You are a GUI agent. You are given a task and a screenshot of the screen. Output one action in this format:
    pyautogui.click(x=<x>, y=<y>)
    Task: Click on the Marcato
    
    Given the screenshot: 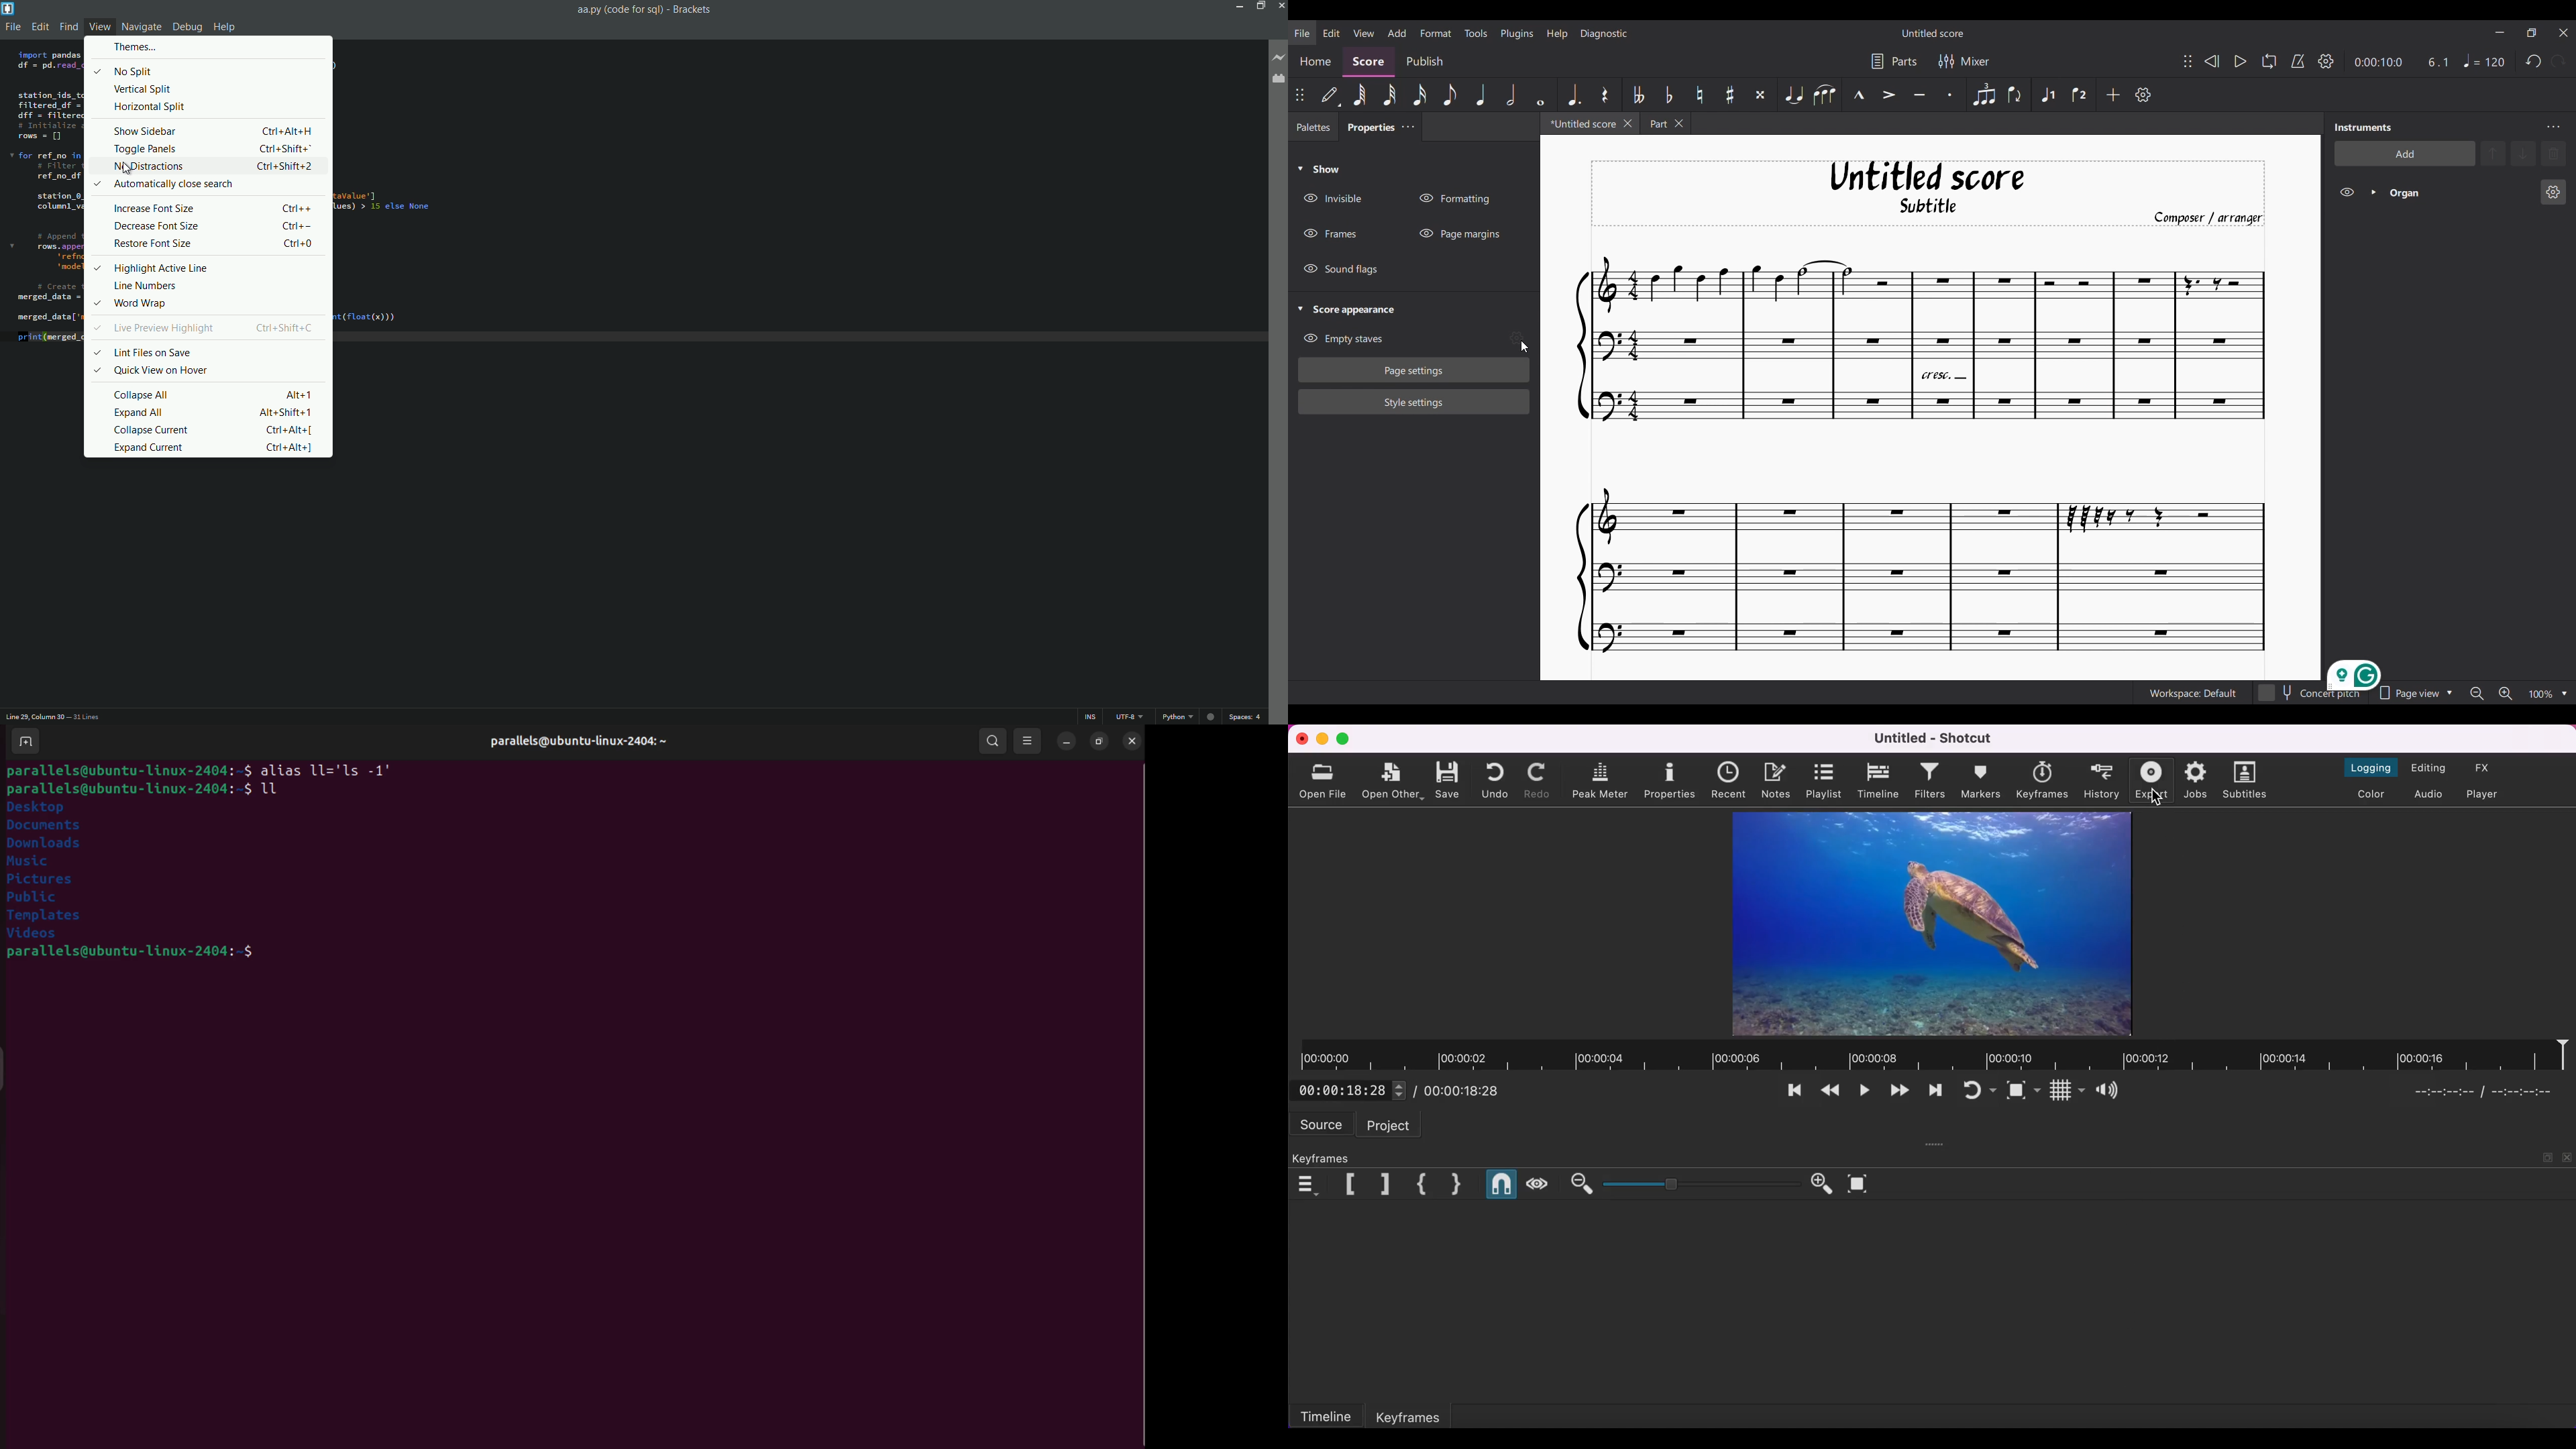 What is the action you would take?
    pyautogui.click(x=1858, y=95)
    